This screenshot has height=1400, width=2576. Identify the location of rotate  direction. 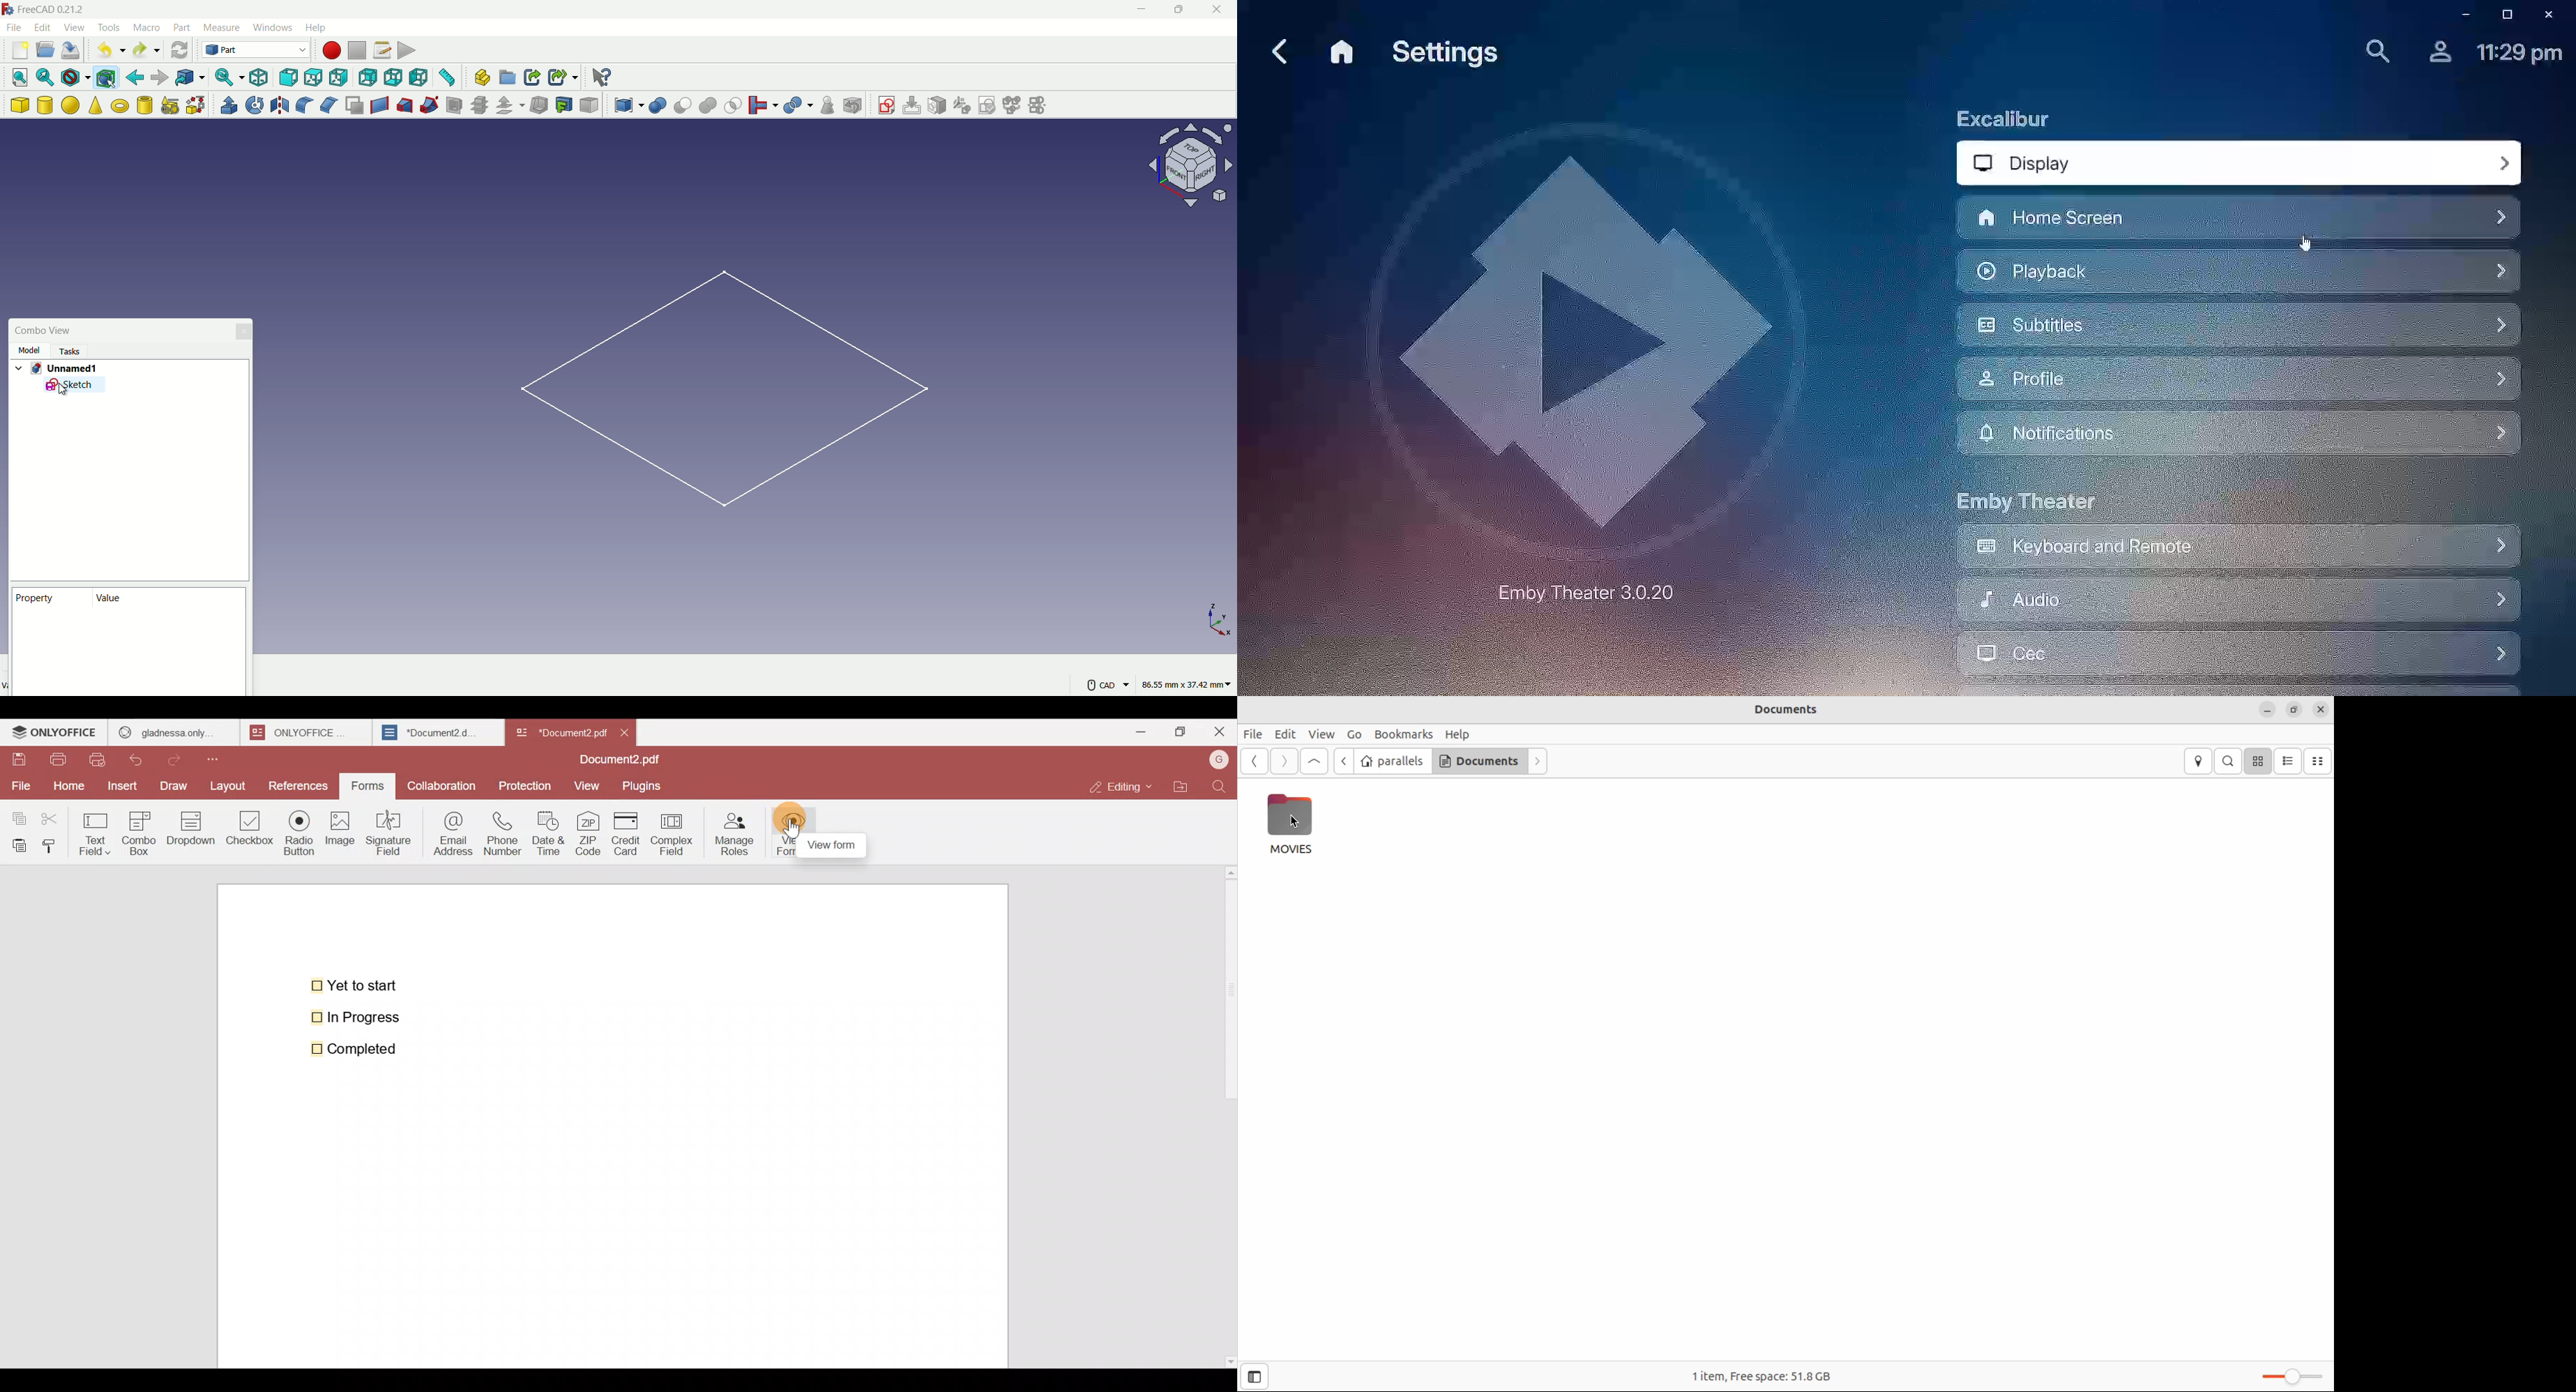
(1194, 164).